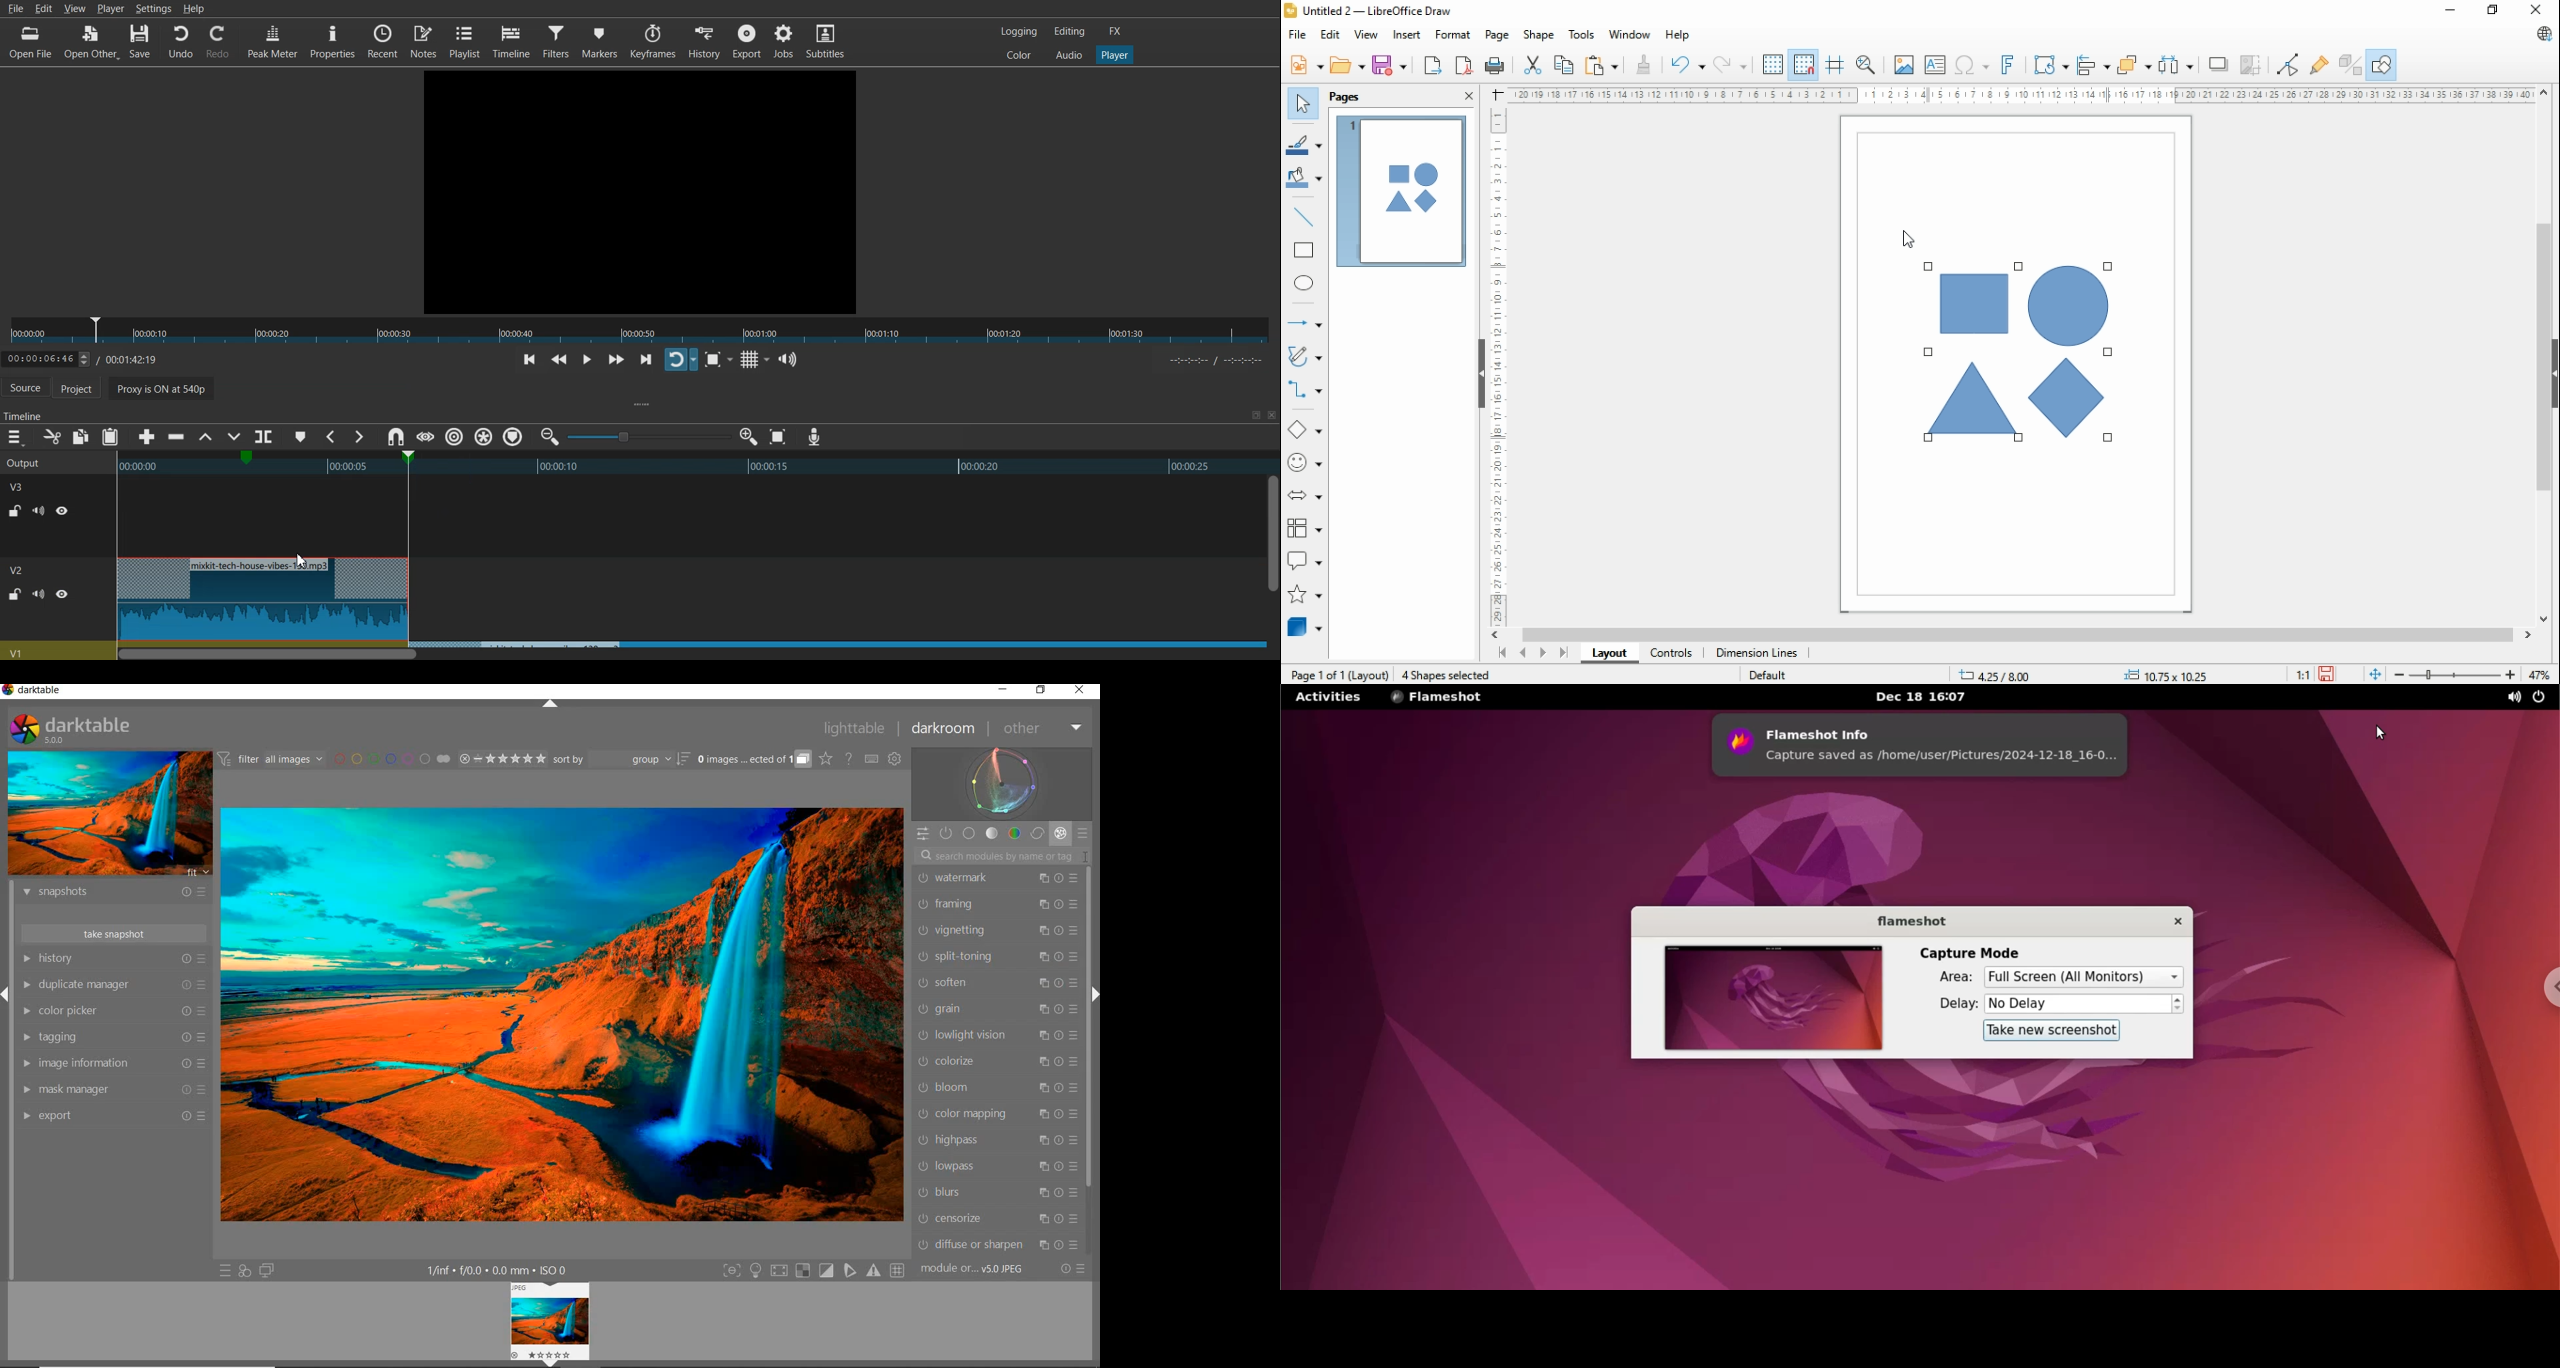  What do you see at coordinates (271, 759) in the screenshot?
I see `FILTER IMAGES BASED ON THEIR MODULE ORDER` at bounding box center [271, 759].